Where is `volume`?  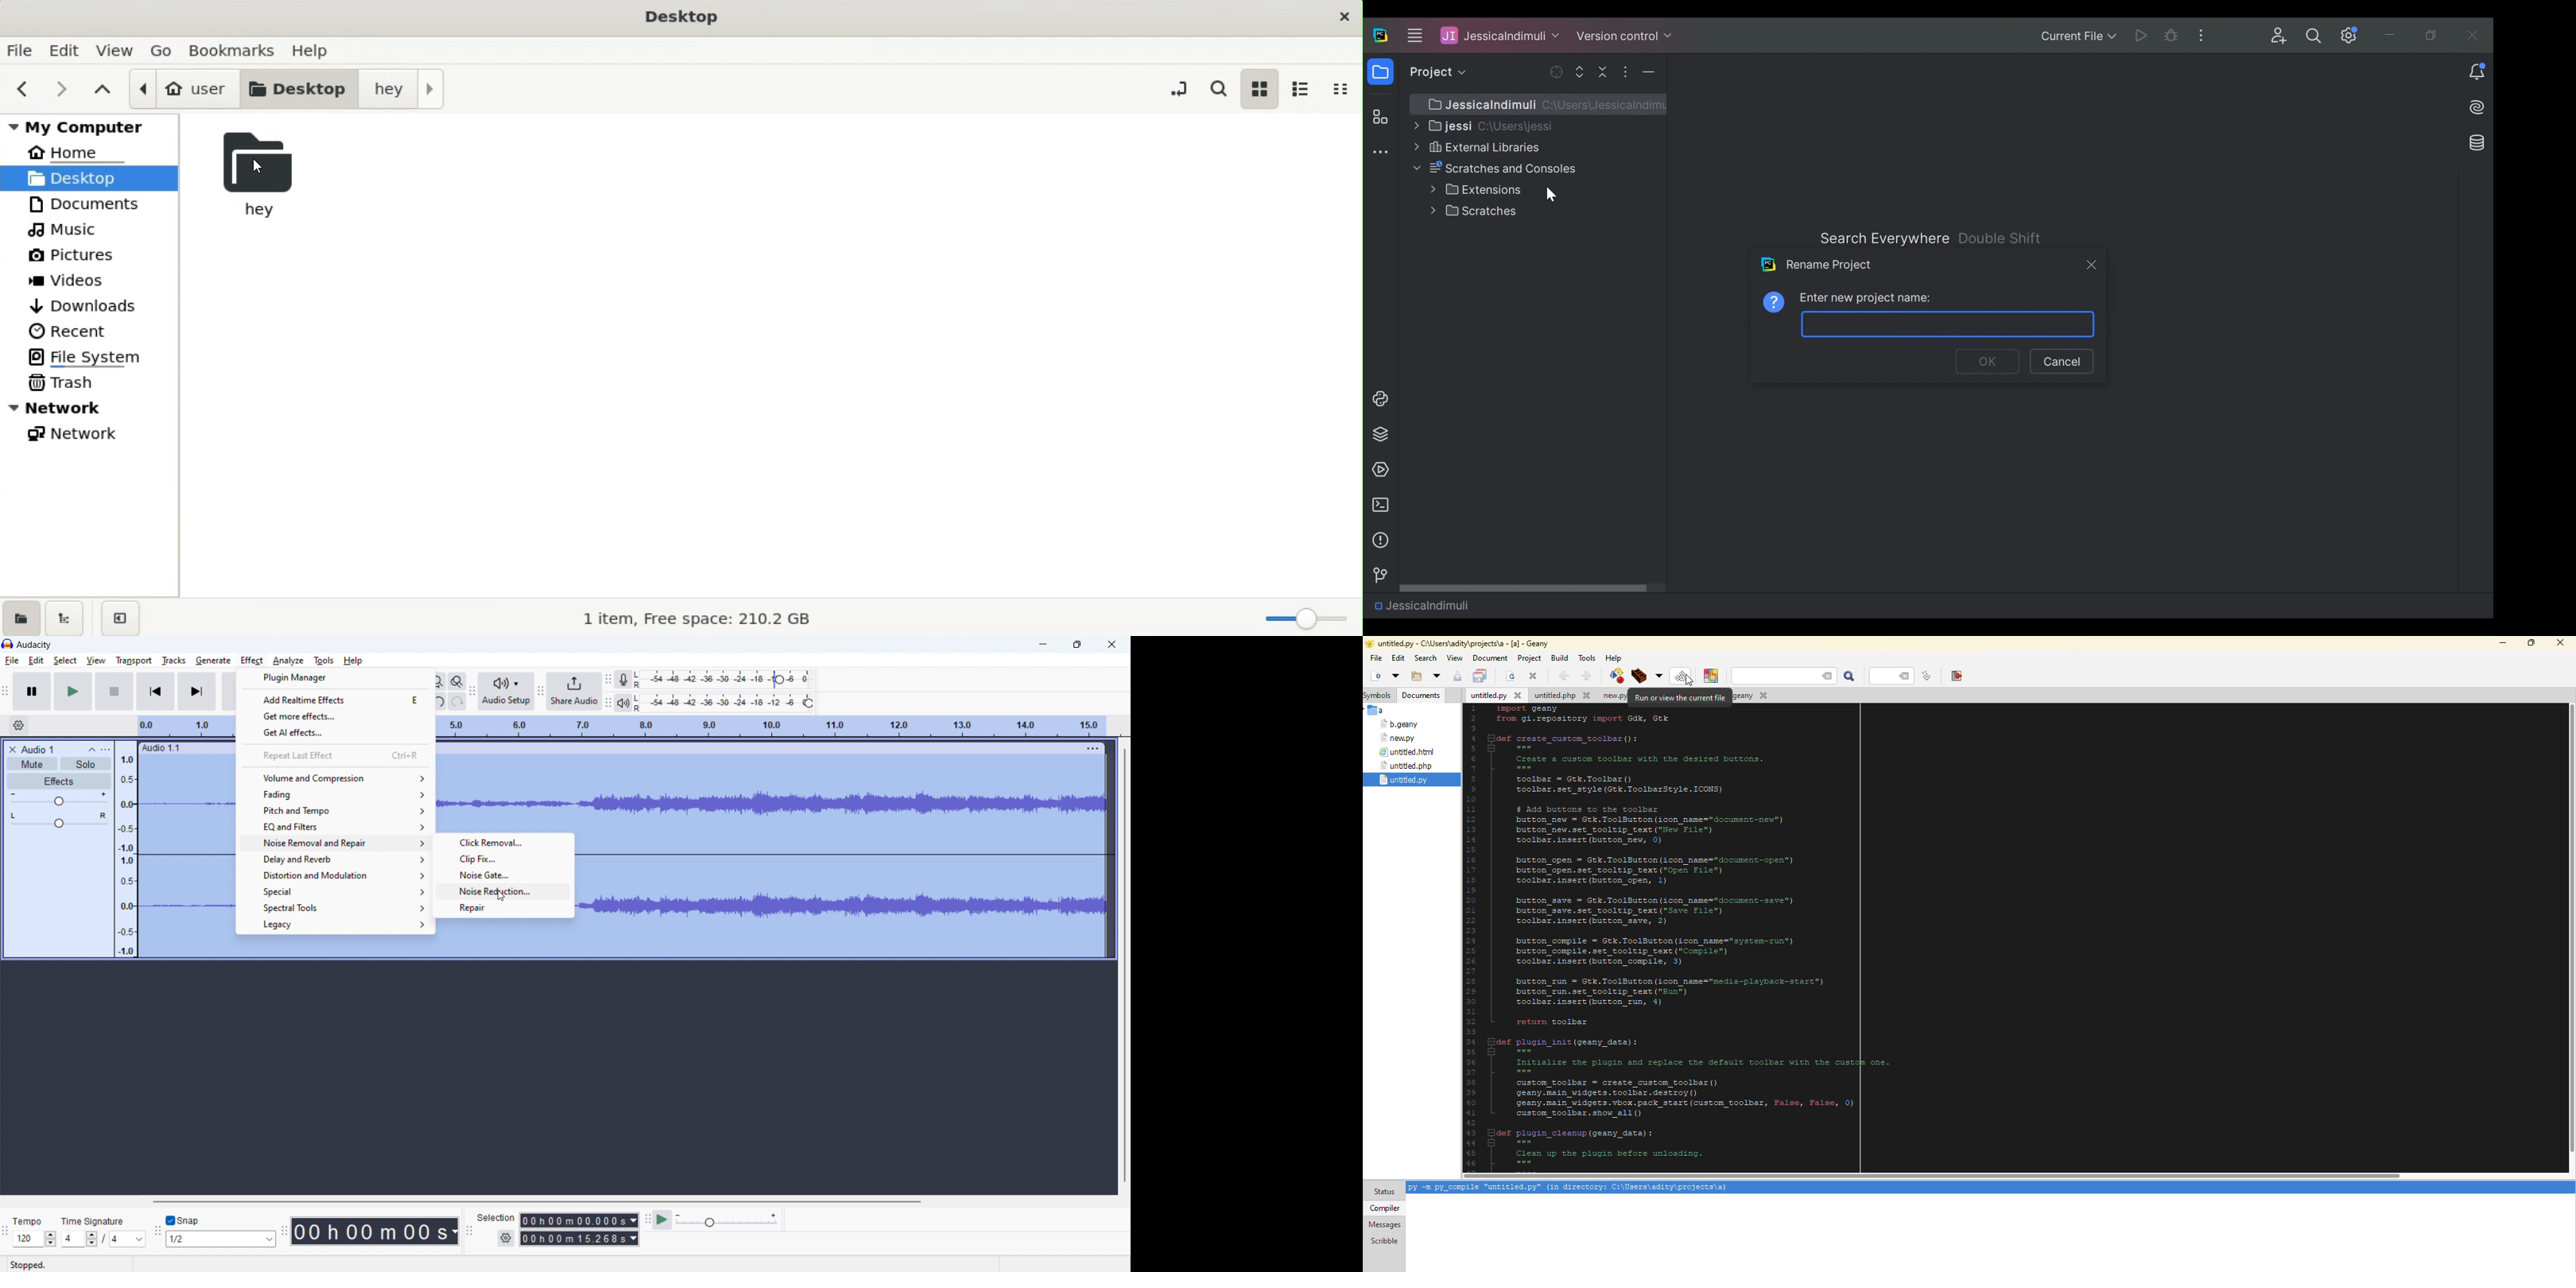 volume is located at coordinates (59, 798).